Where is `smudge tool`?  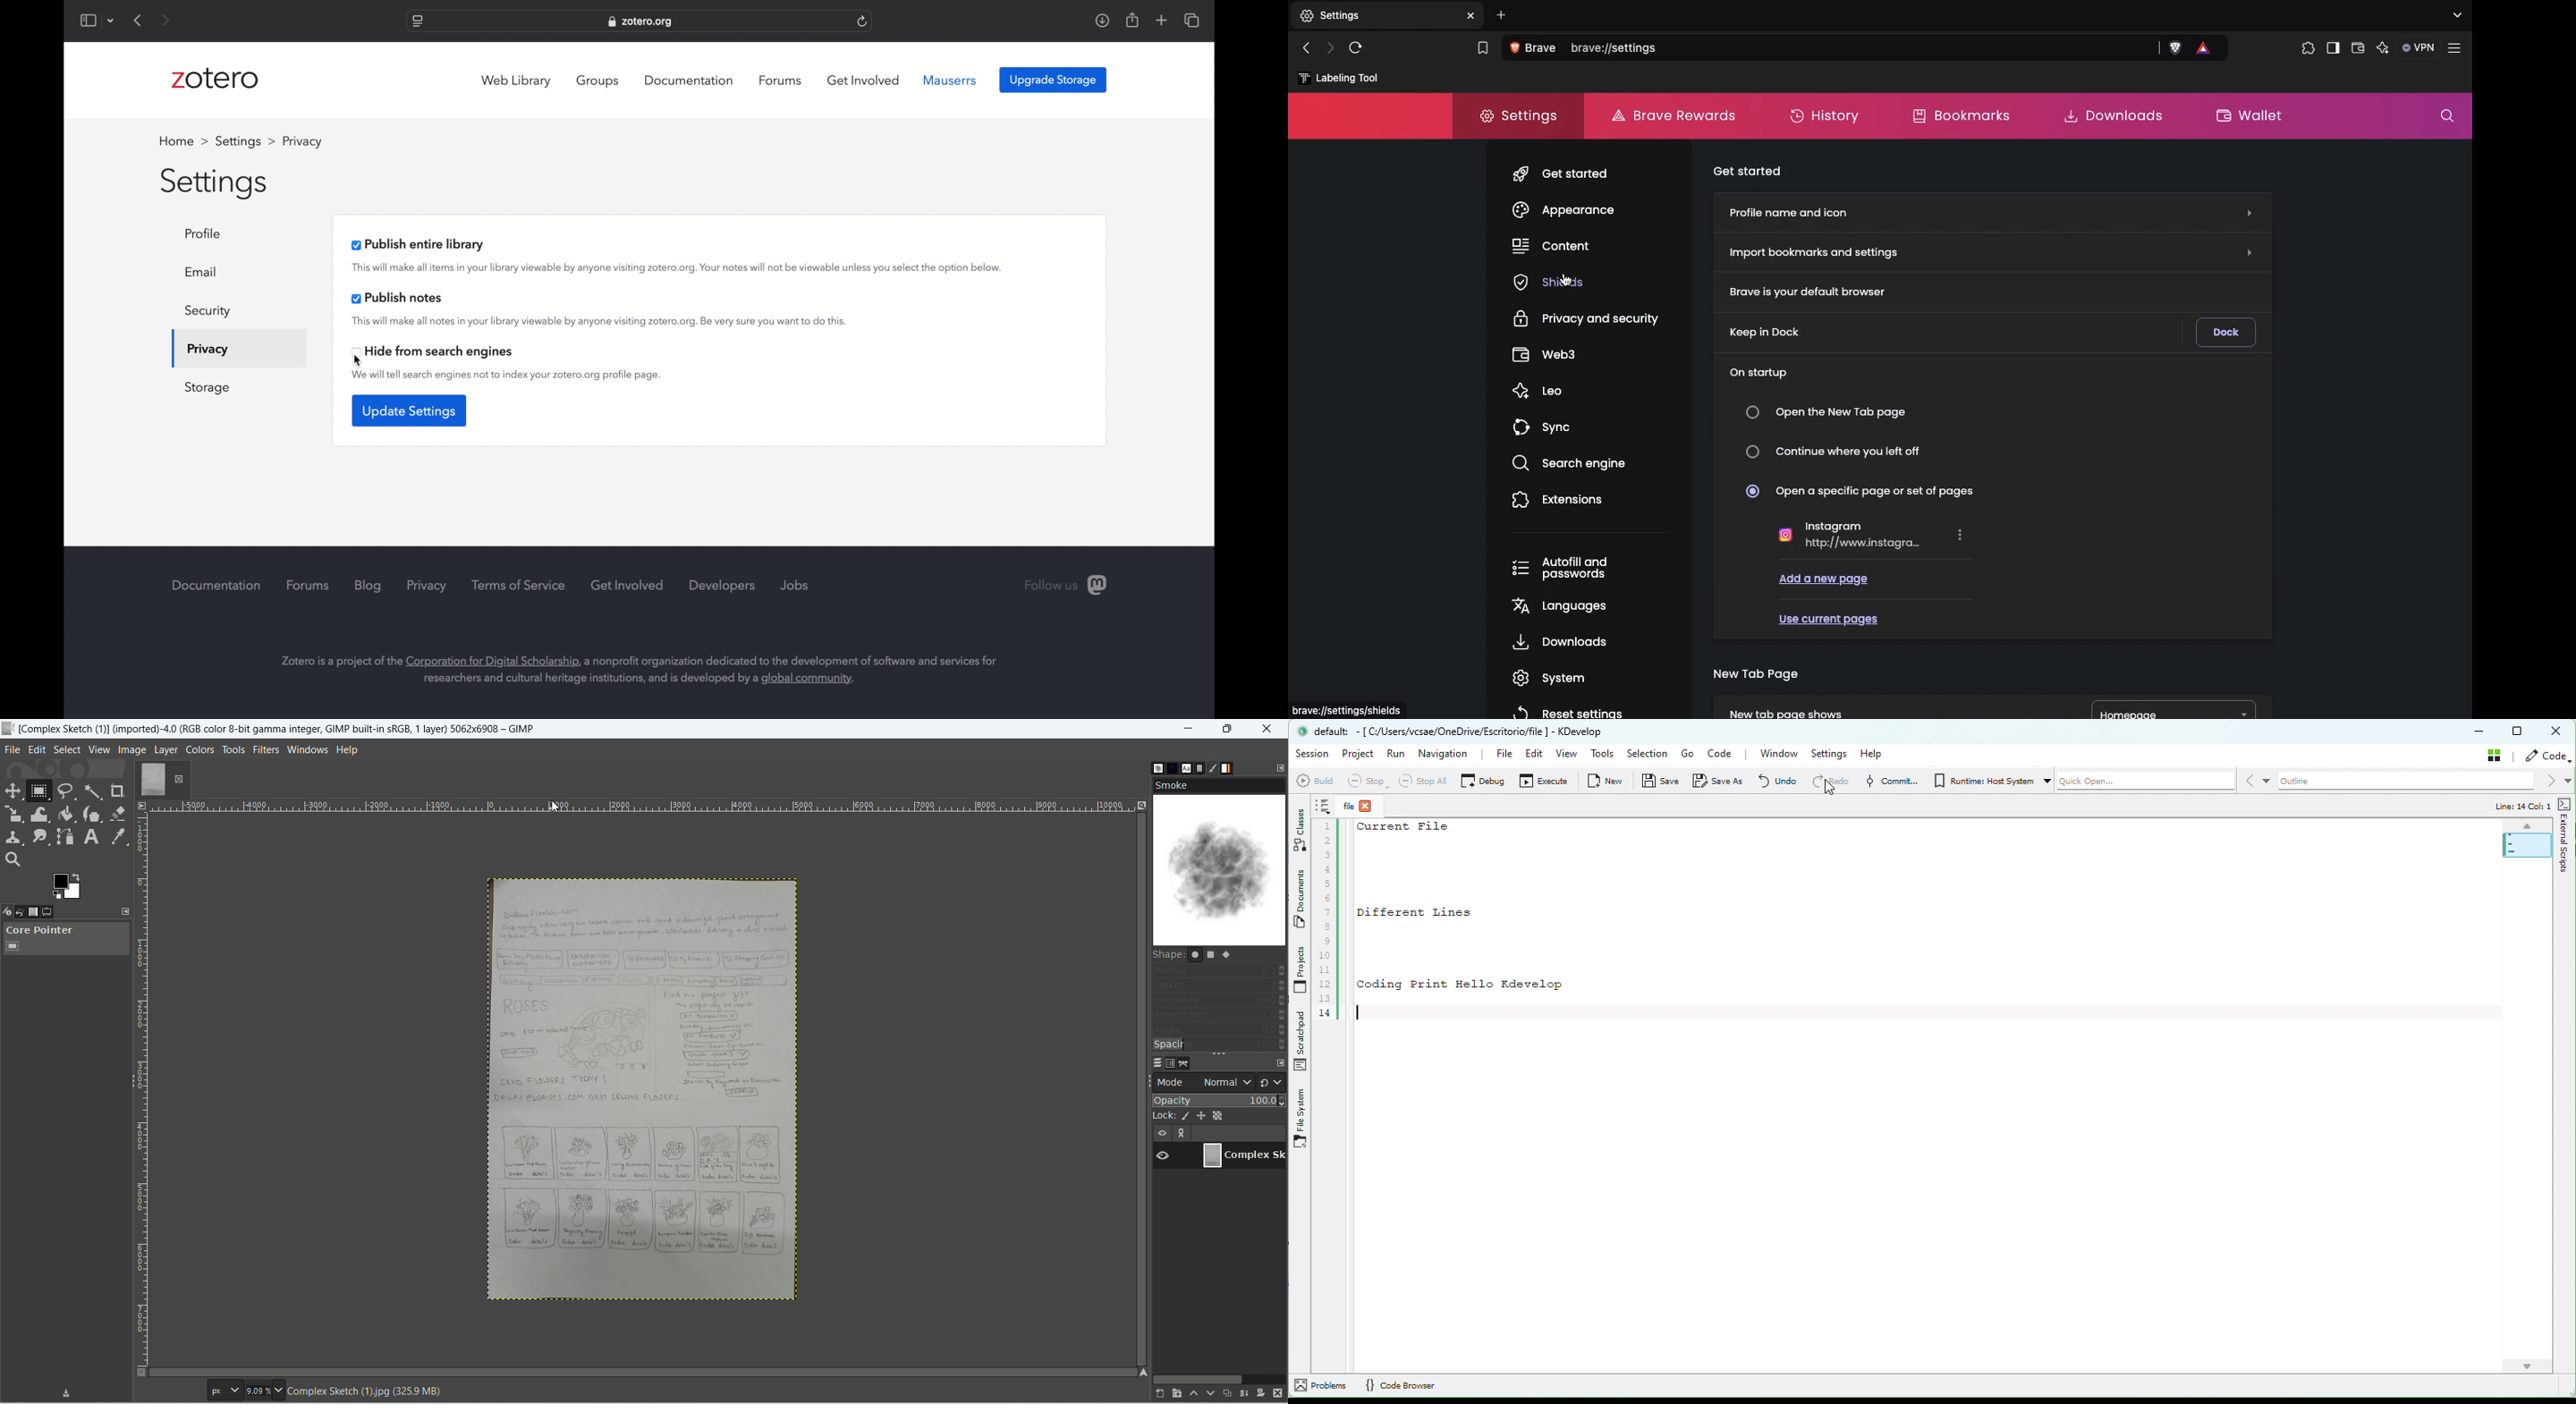 smudge tool is located at coordinates (40, 838).